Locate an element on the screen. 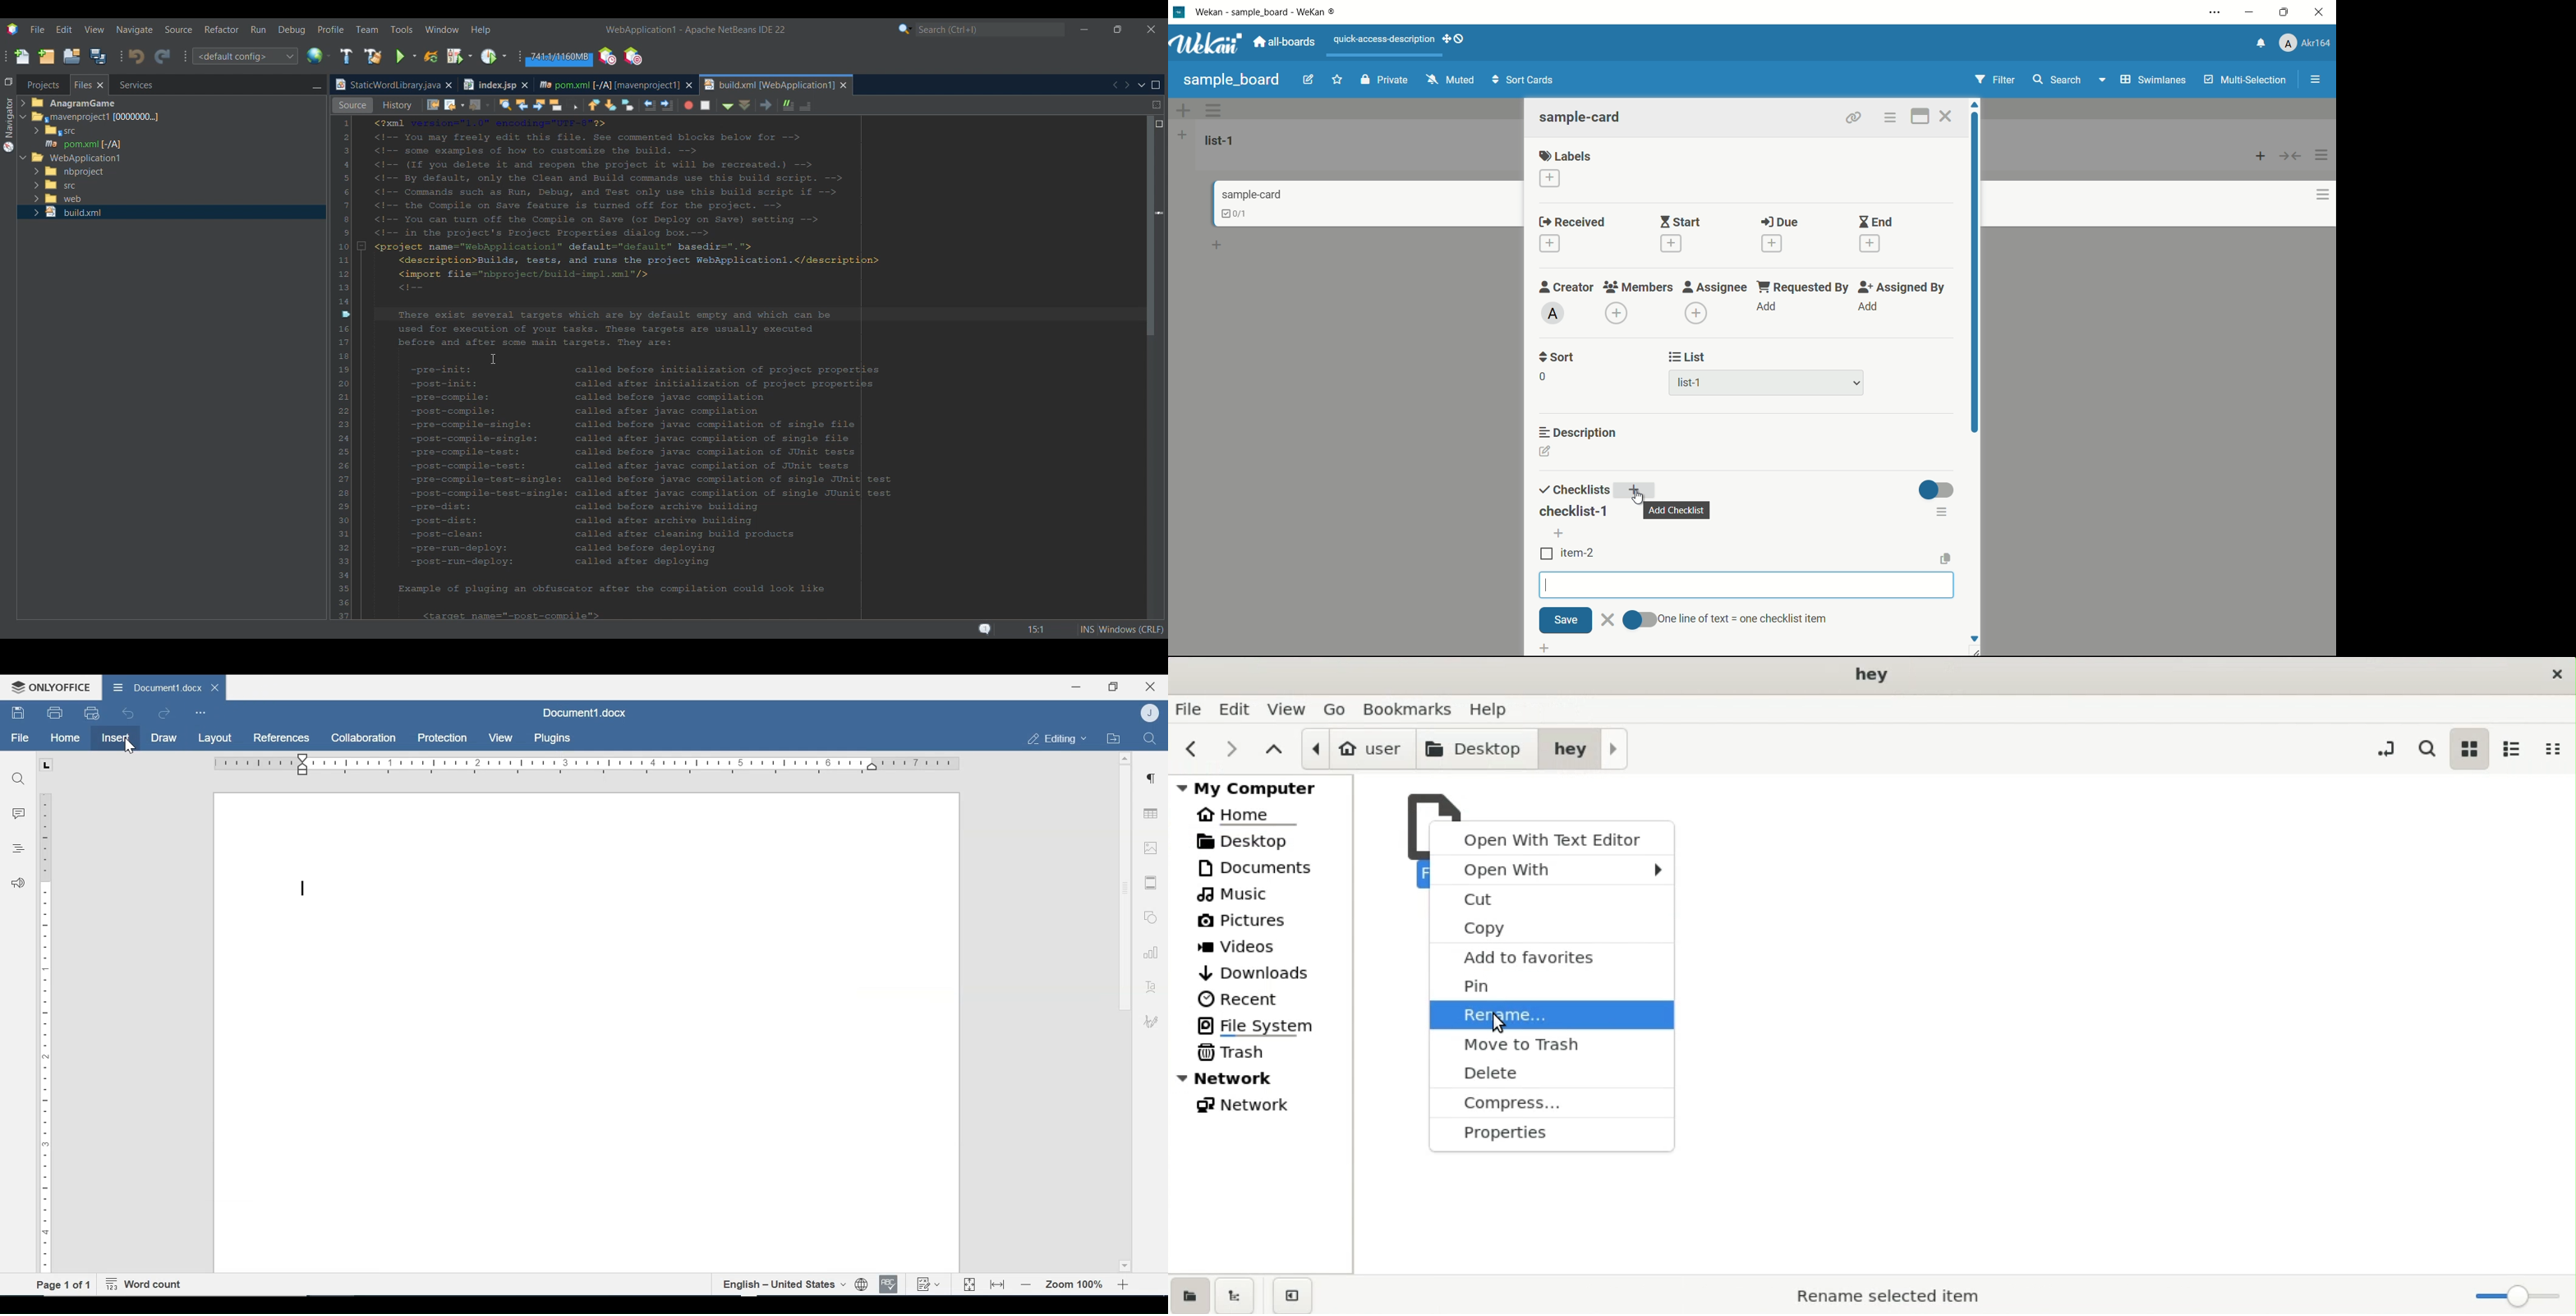  app icon is located at coordinates (1178, 12).